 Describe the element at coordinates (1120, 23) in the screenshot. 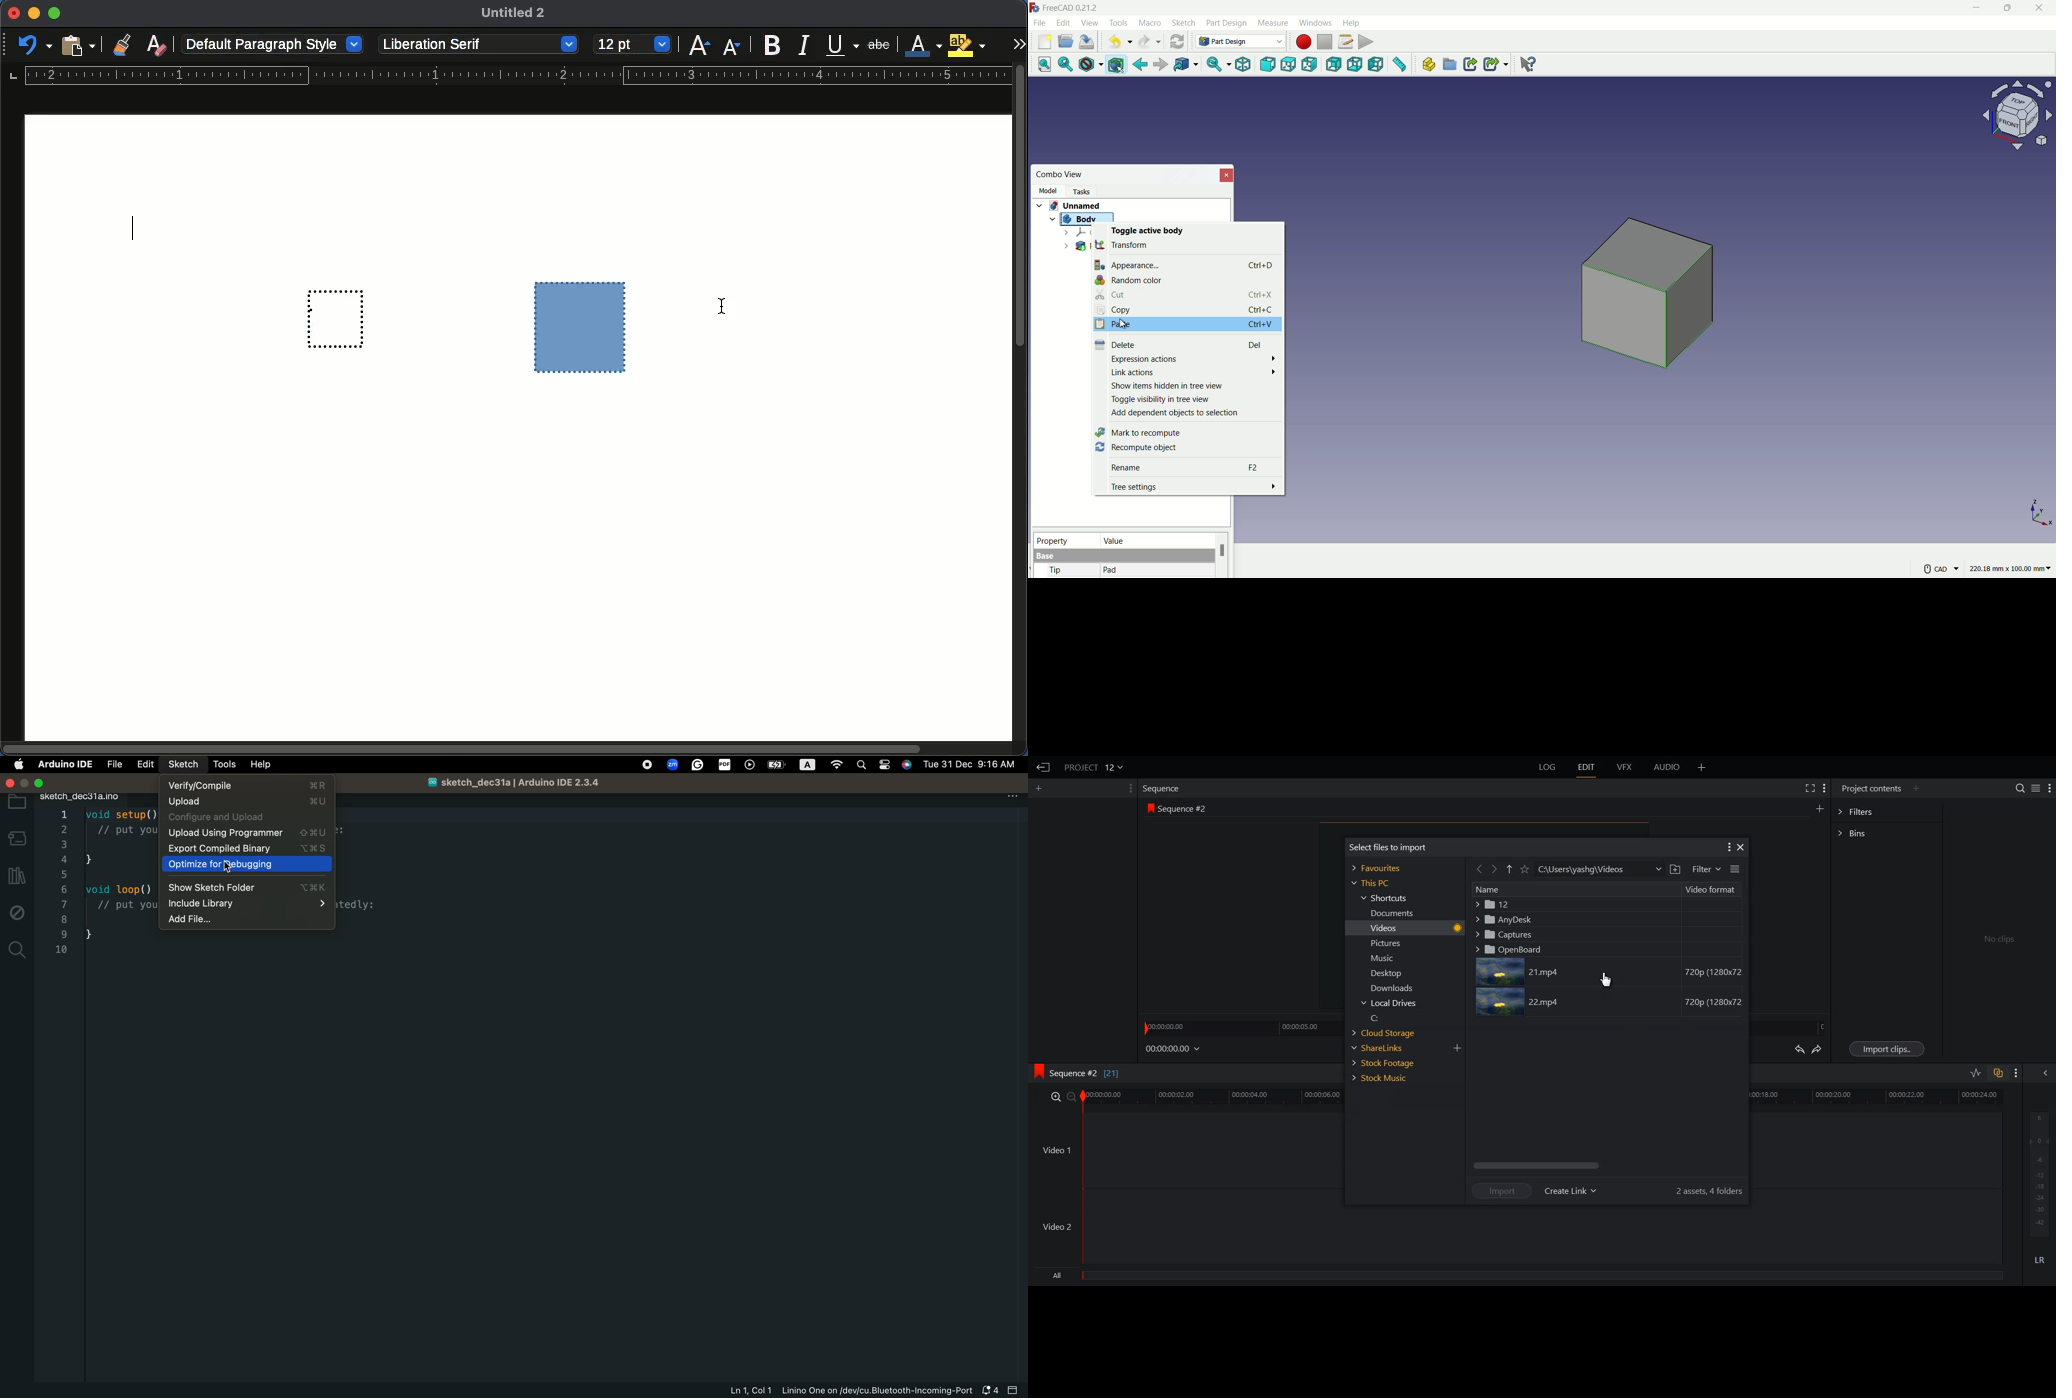

I see `tools` at that location.